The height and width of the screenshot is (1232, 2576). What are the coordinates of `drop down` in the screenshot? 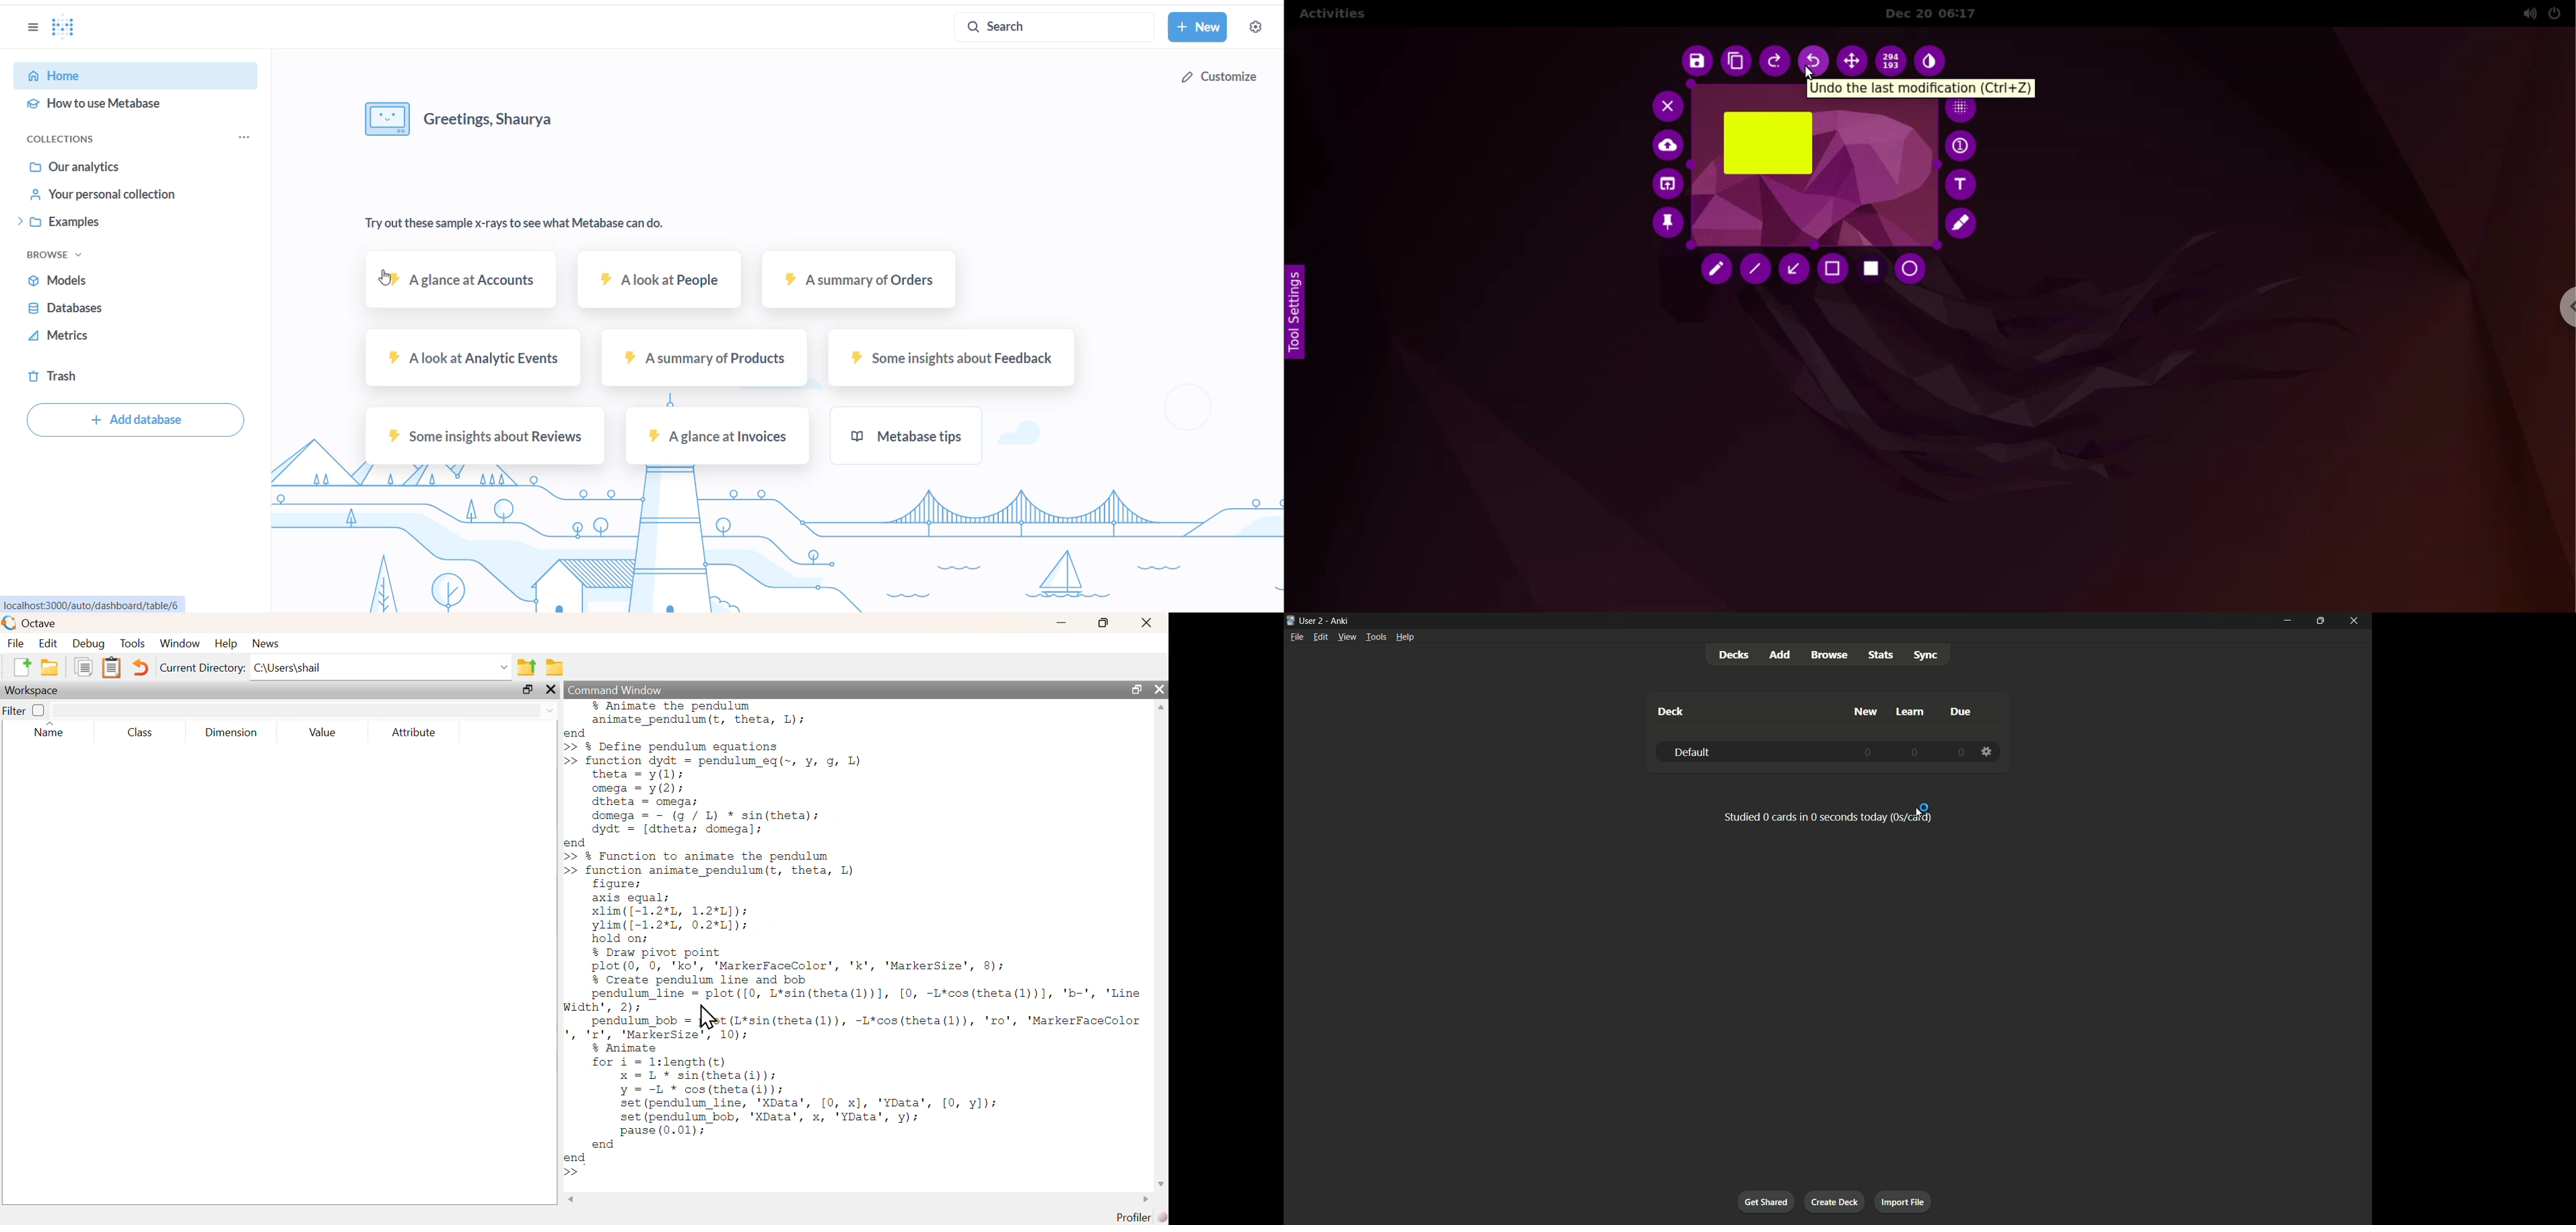 It's located at (549, 709).